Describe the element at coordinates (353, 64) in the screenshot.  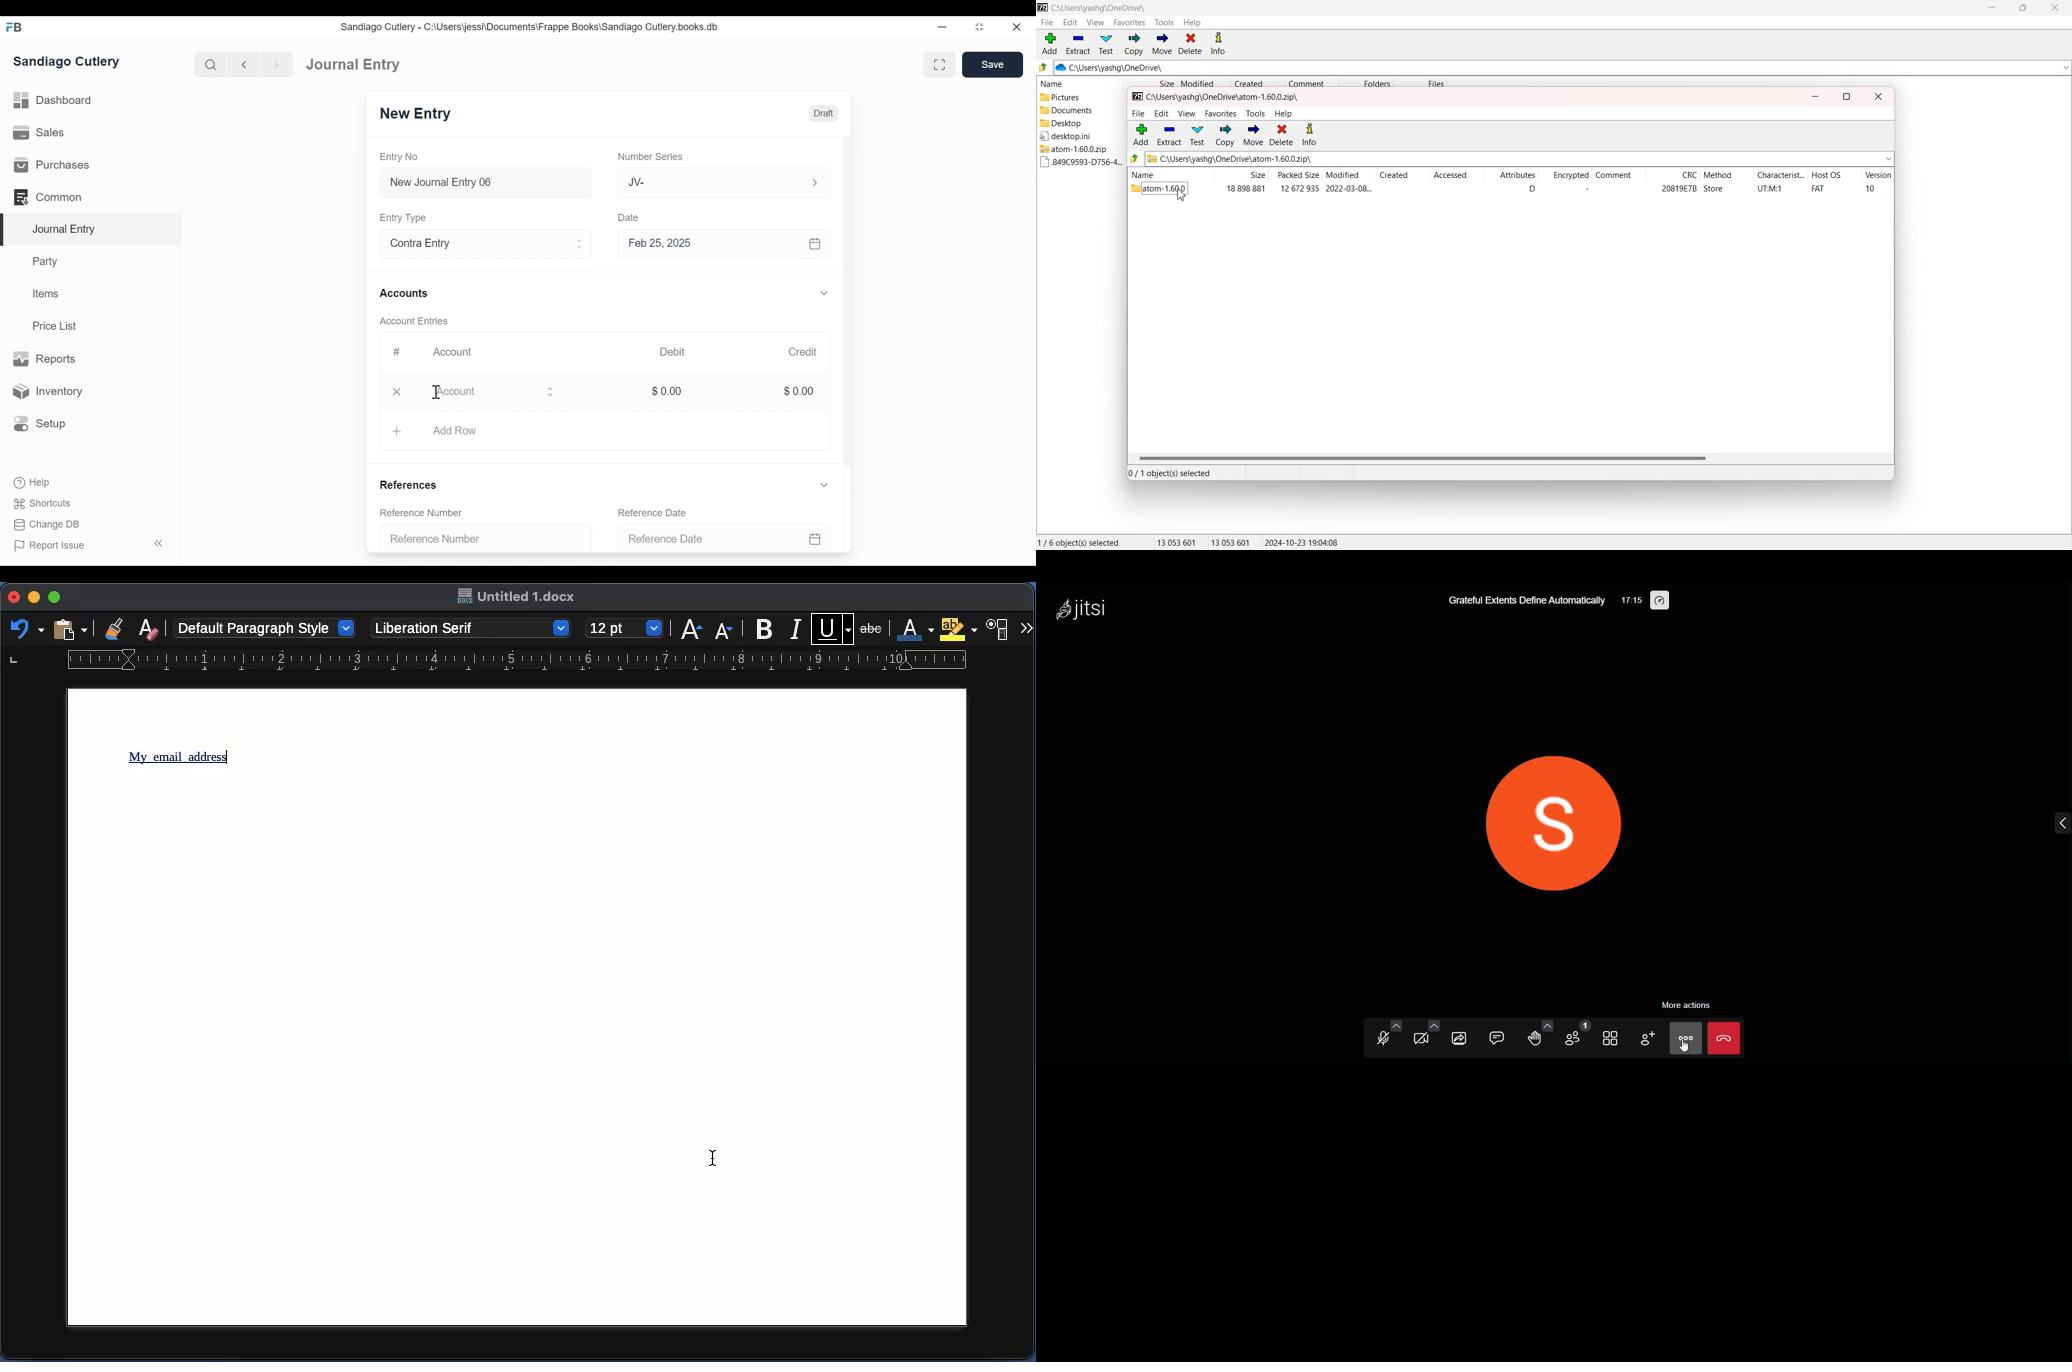
I see `Journal Entry` at that location.